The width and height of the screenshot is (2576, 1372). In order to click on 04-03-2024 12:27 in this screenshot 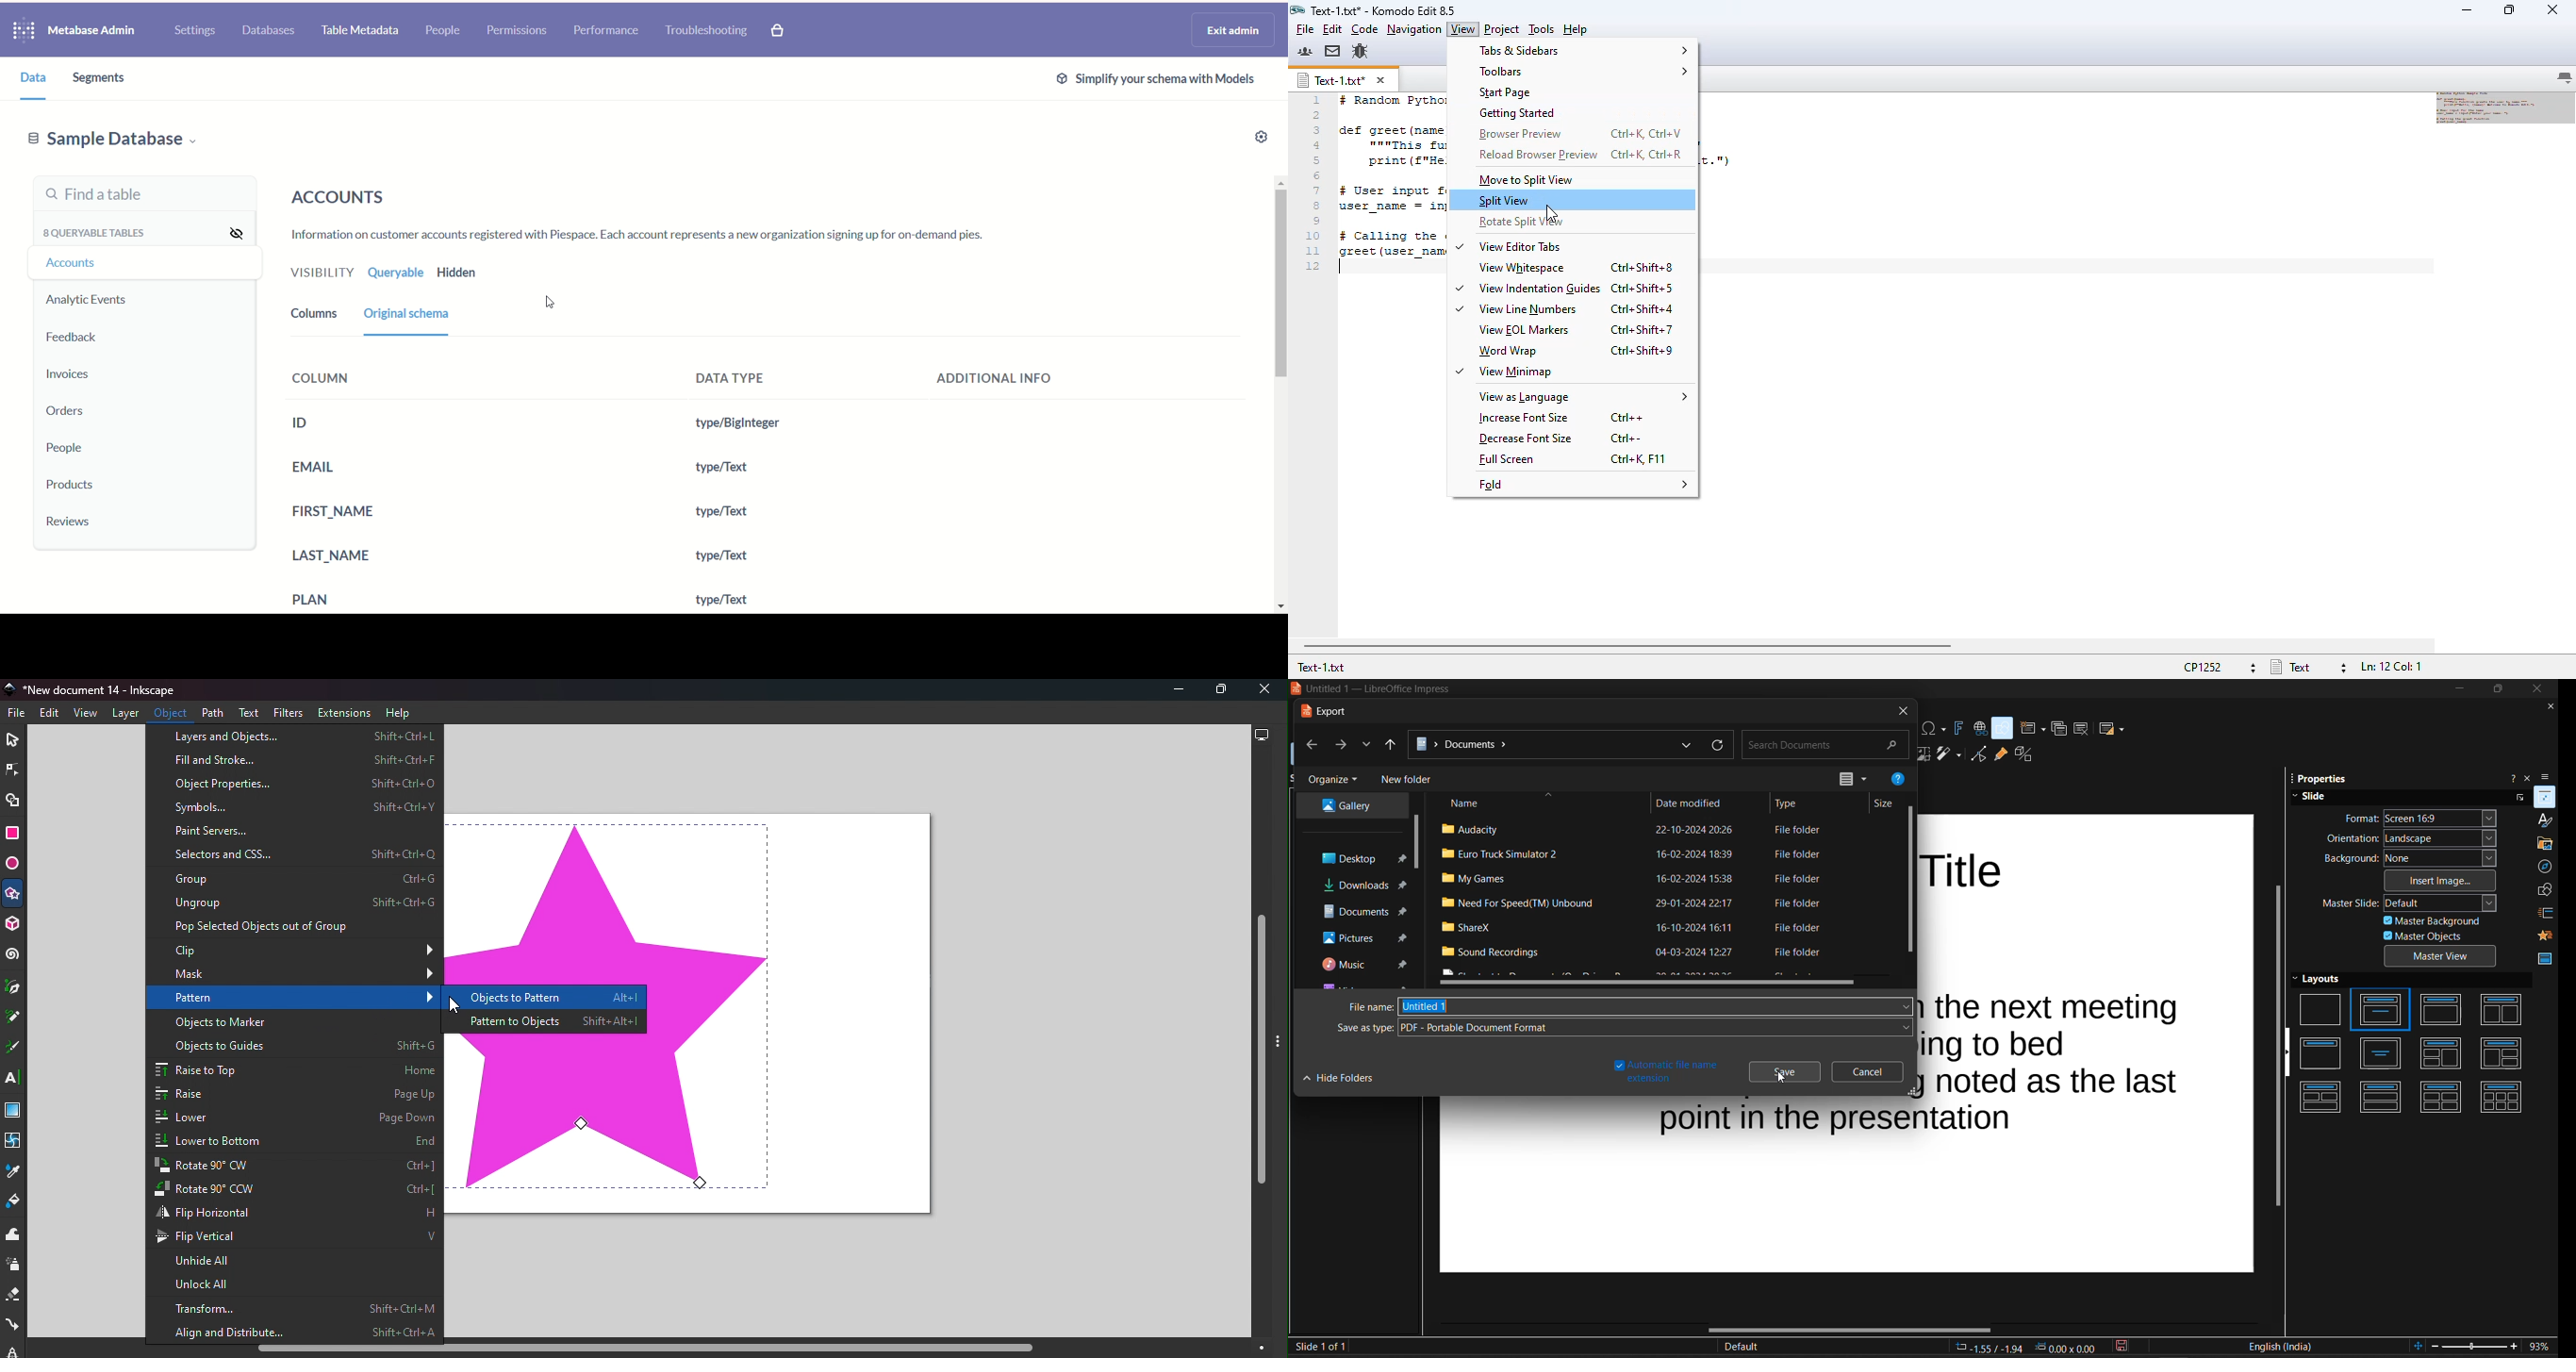, I will do `click(1693, 952)`.